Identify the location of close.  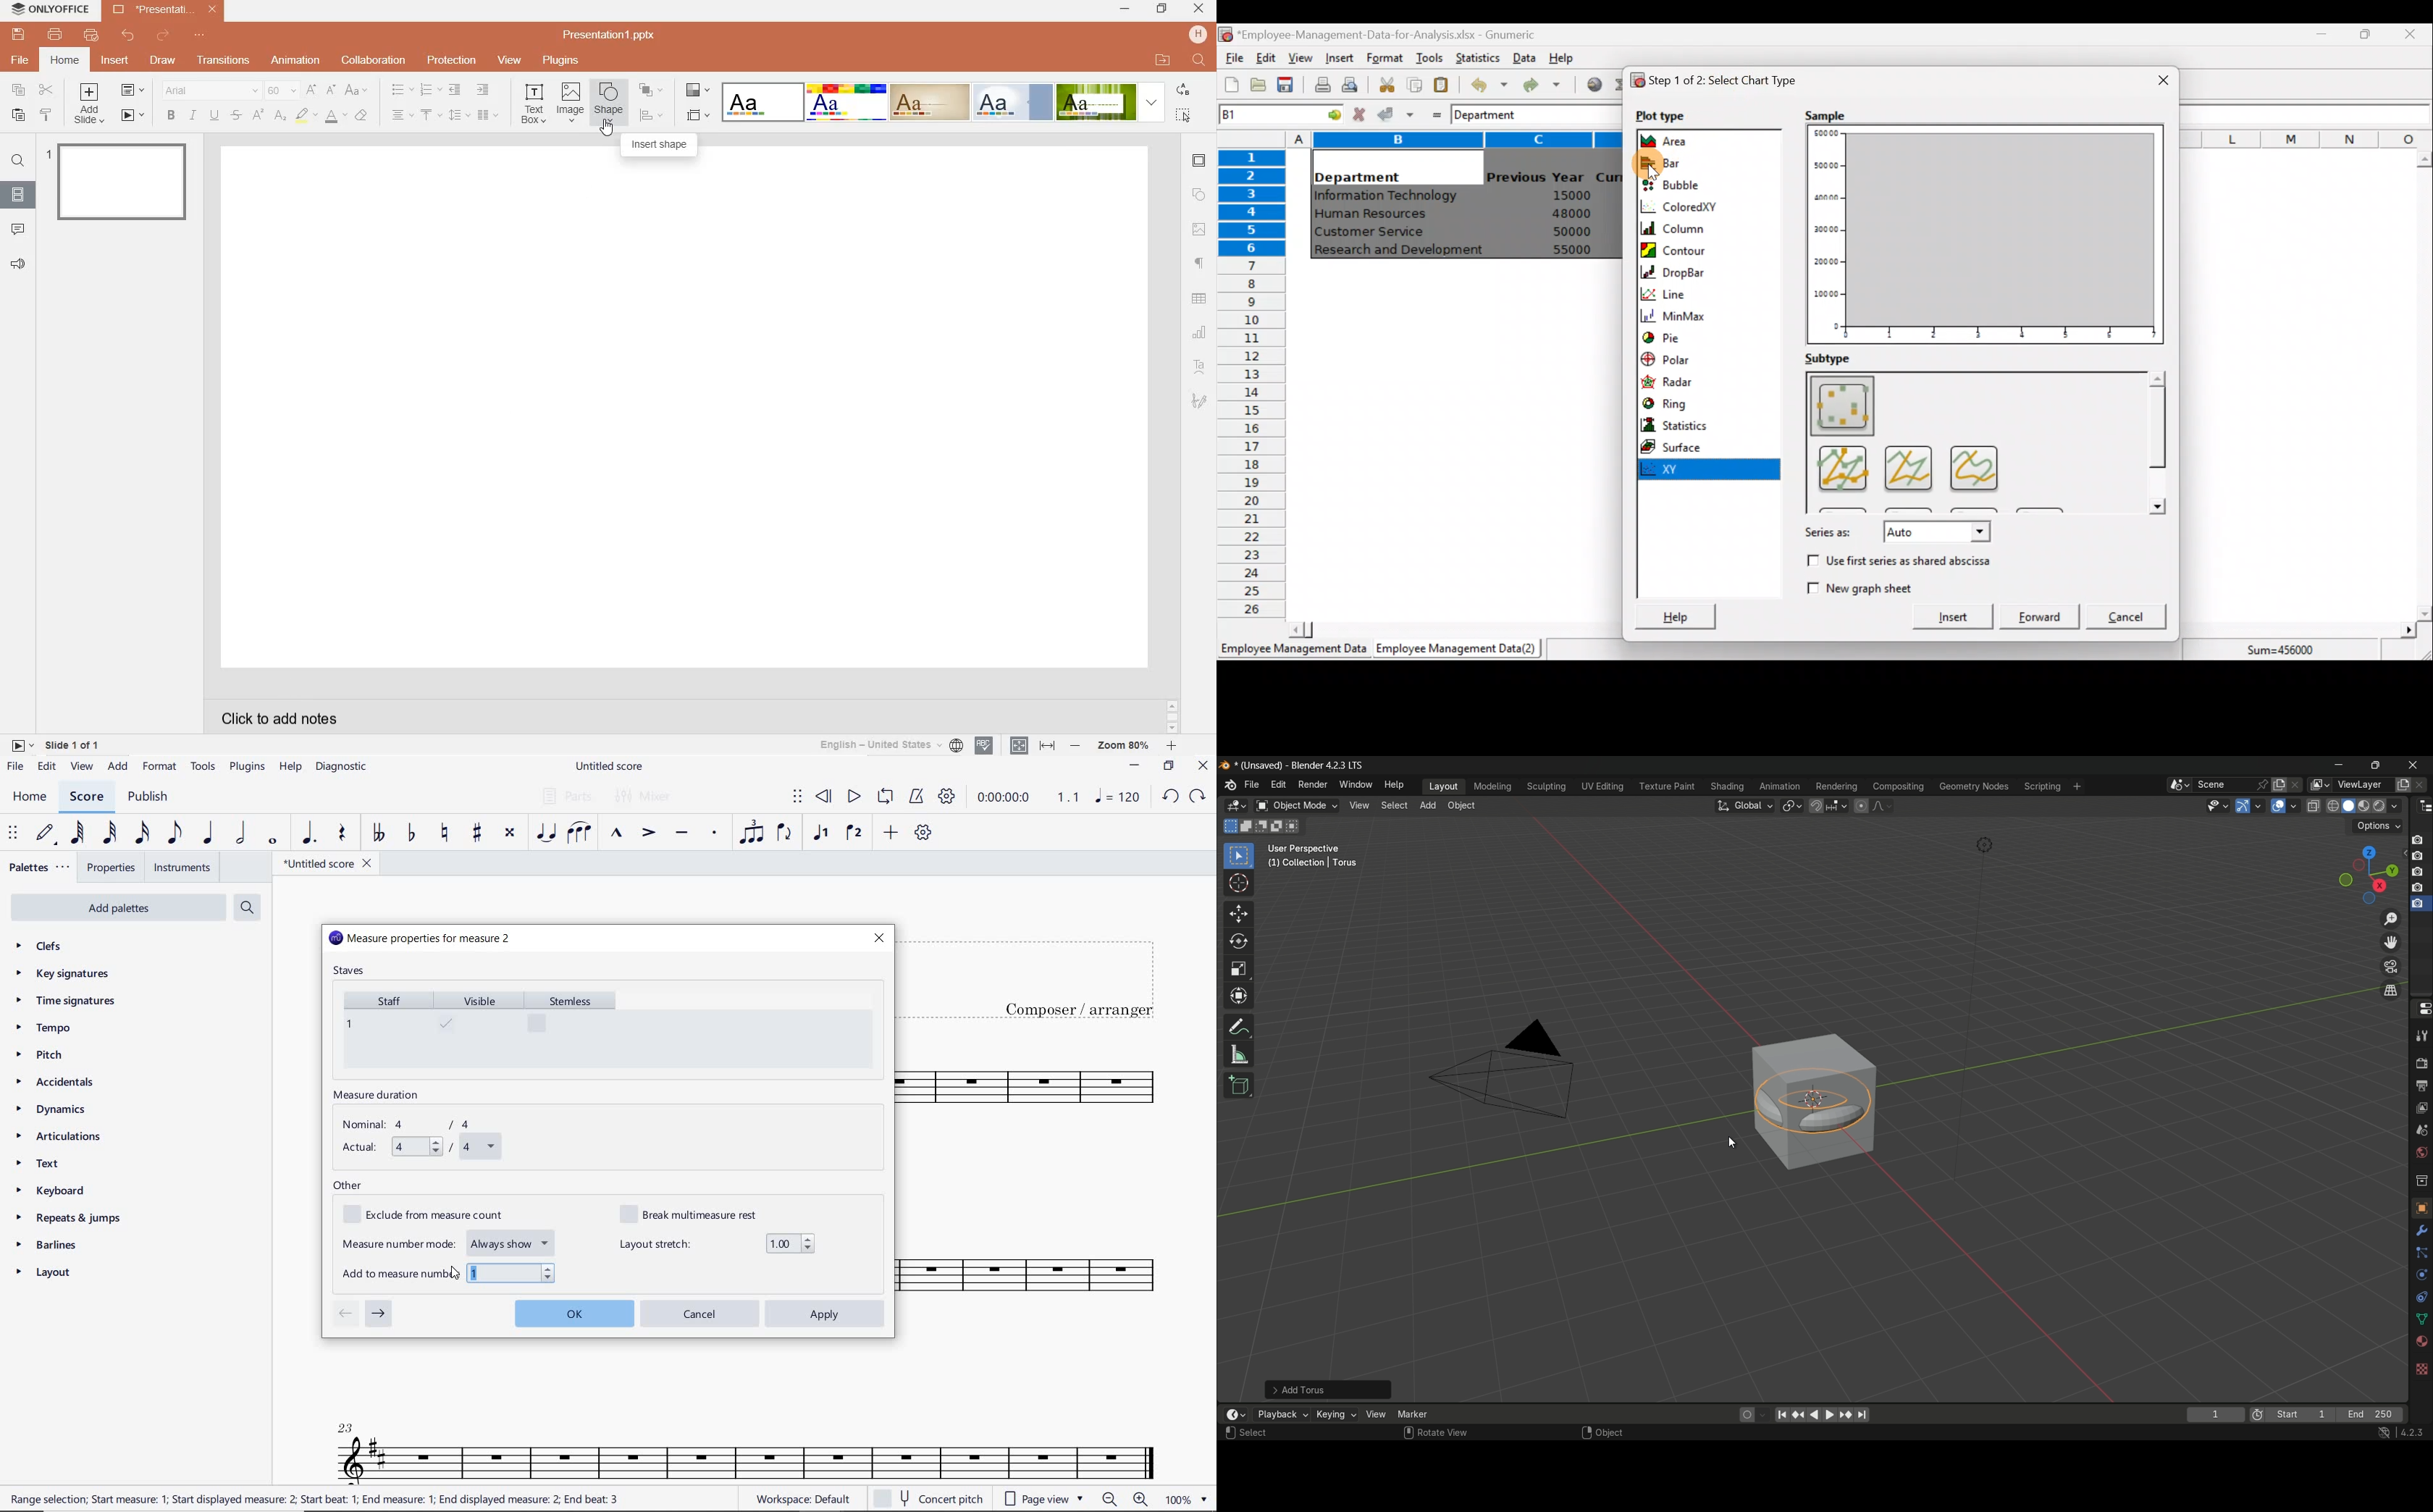
(878, 938).